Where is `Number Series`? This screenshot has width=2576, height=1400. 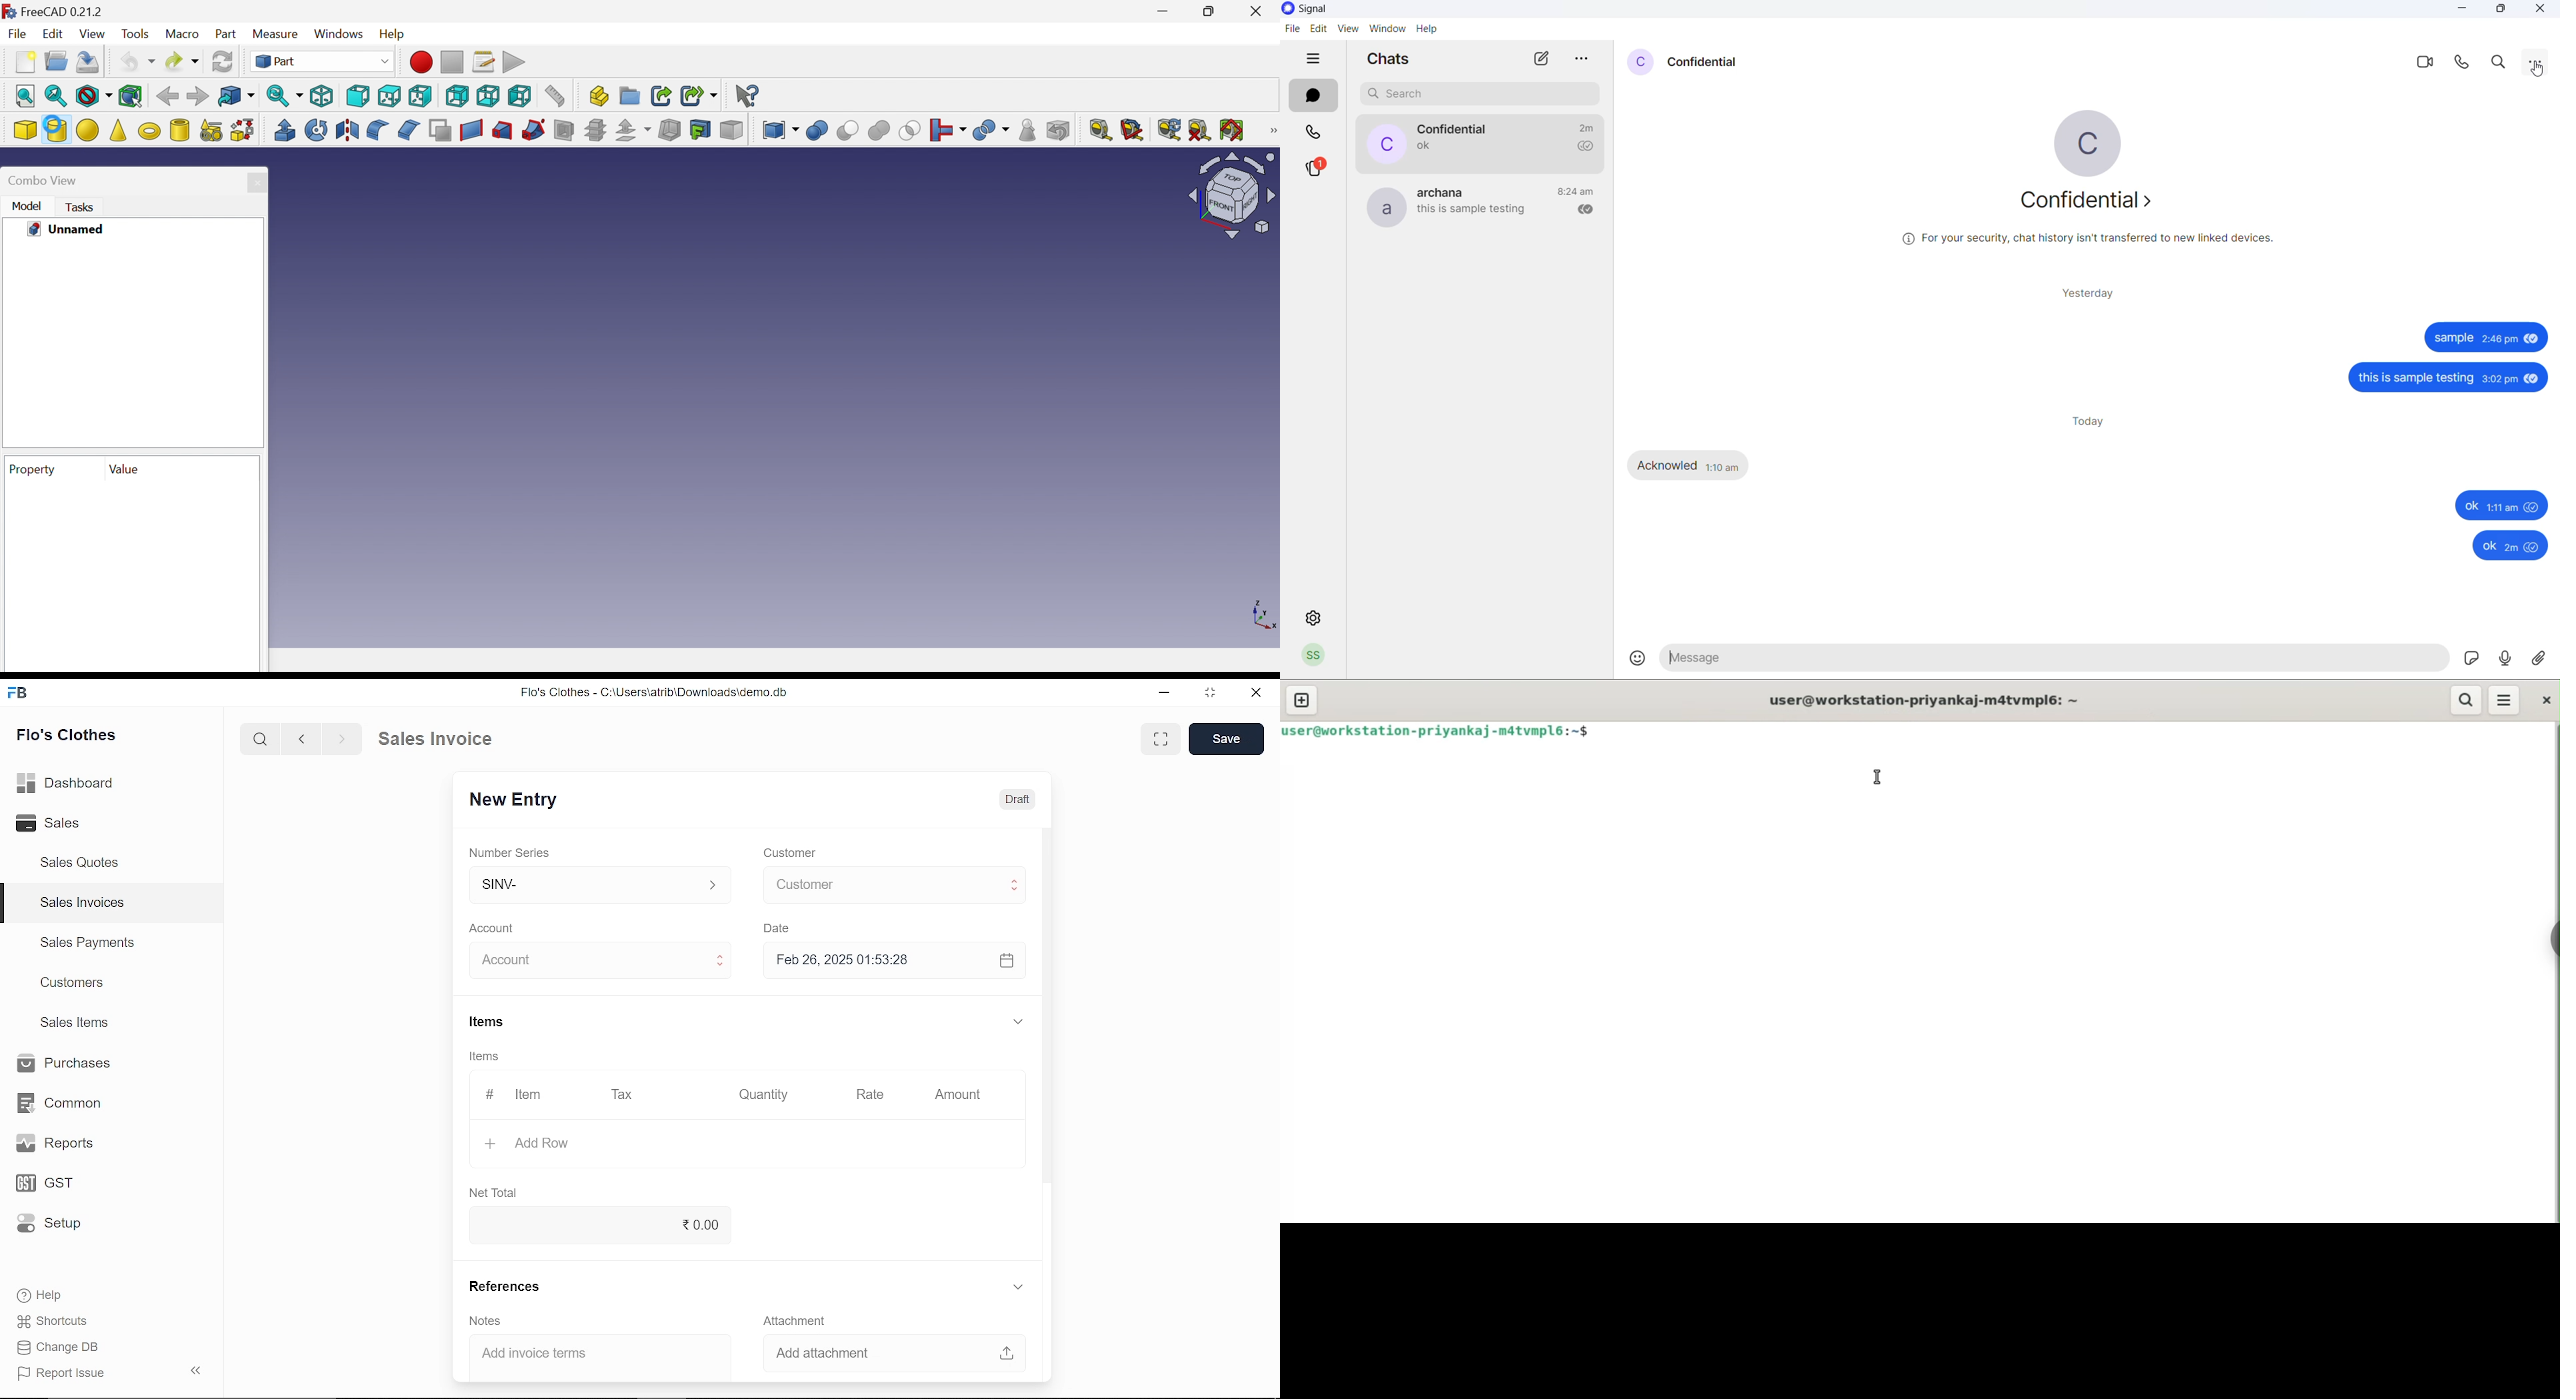
Number Series is located at coordinates (512, 854).